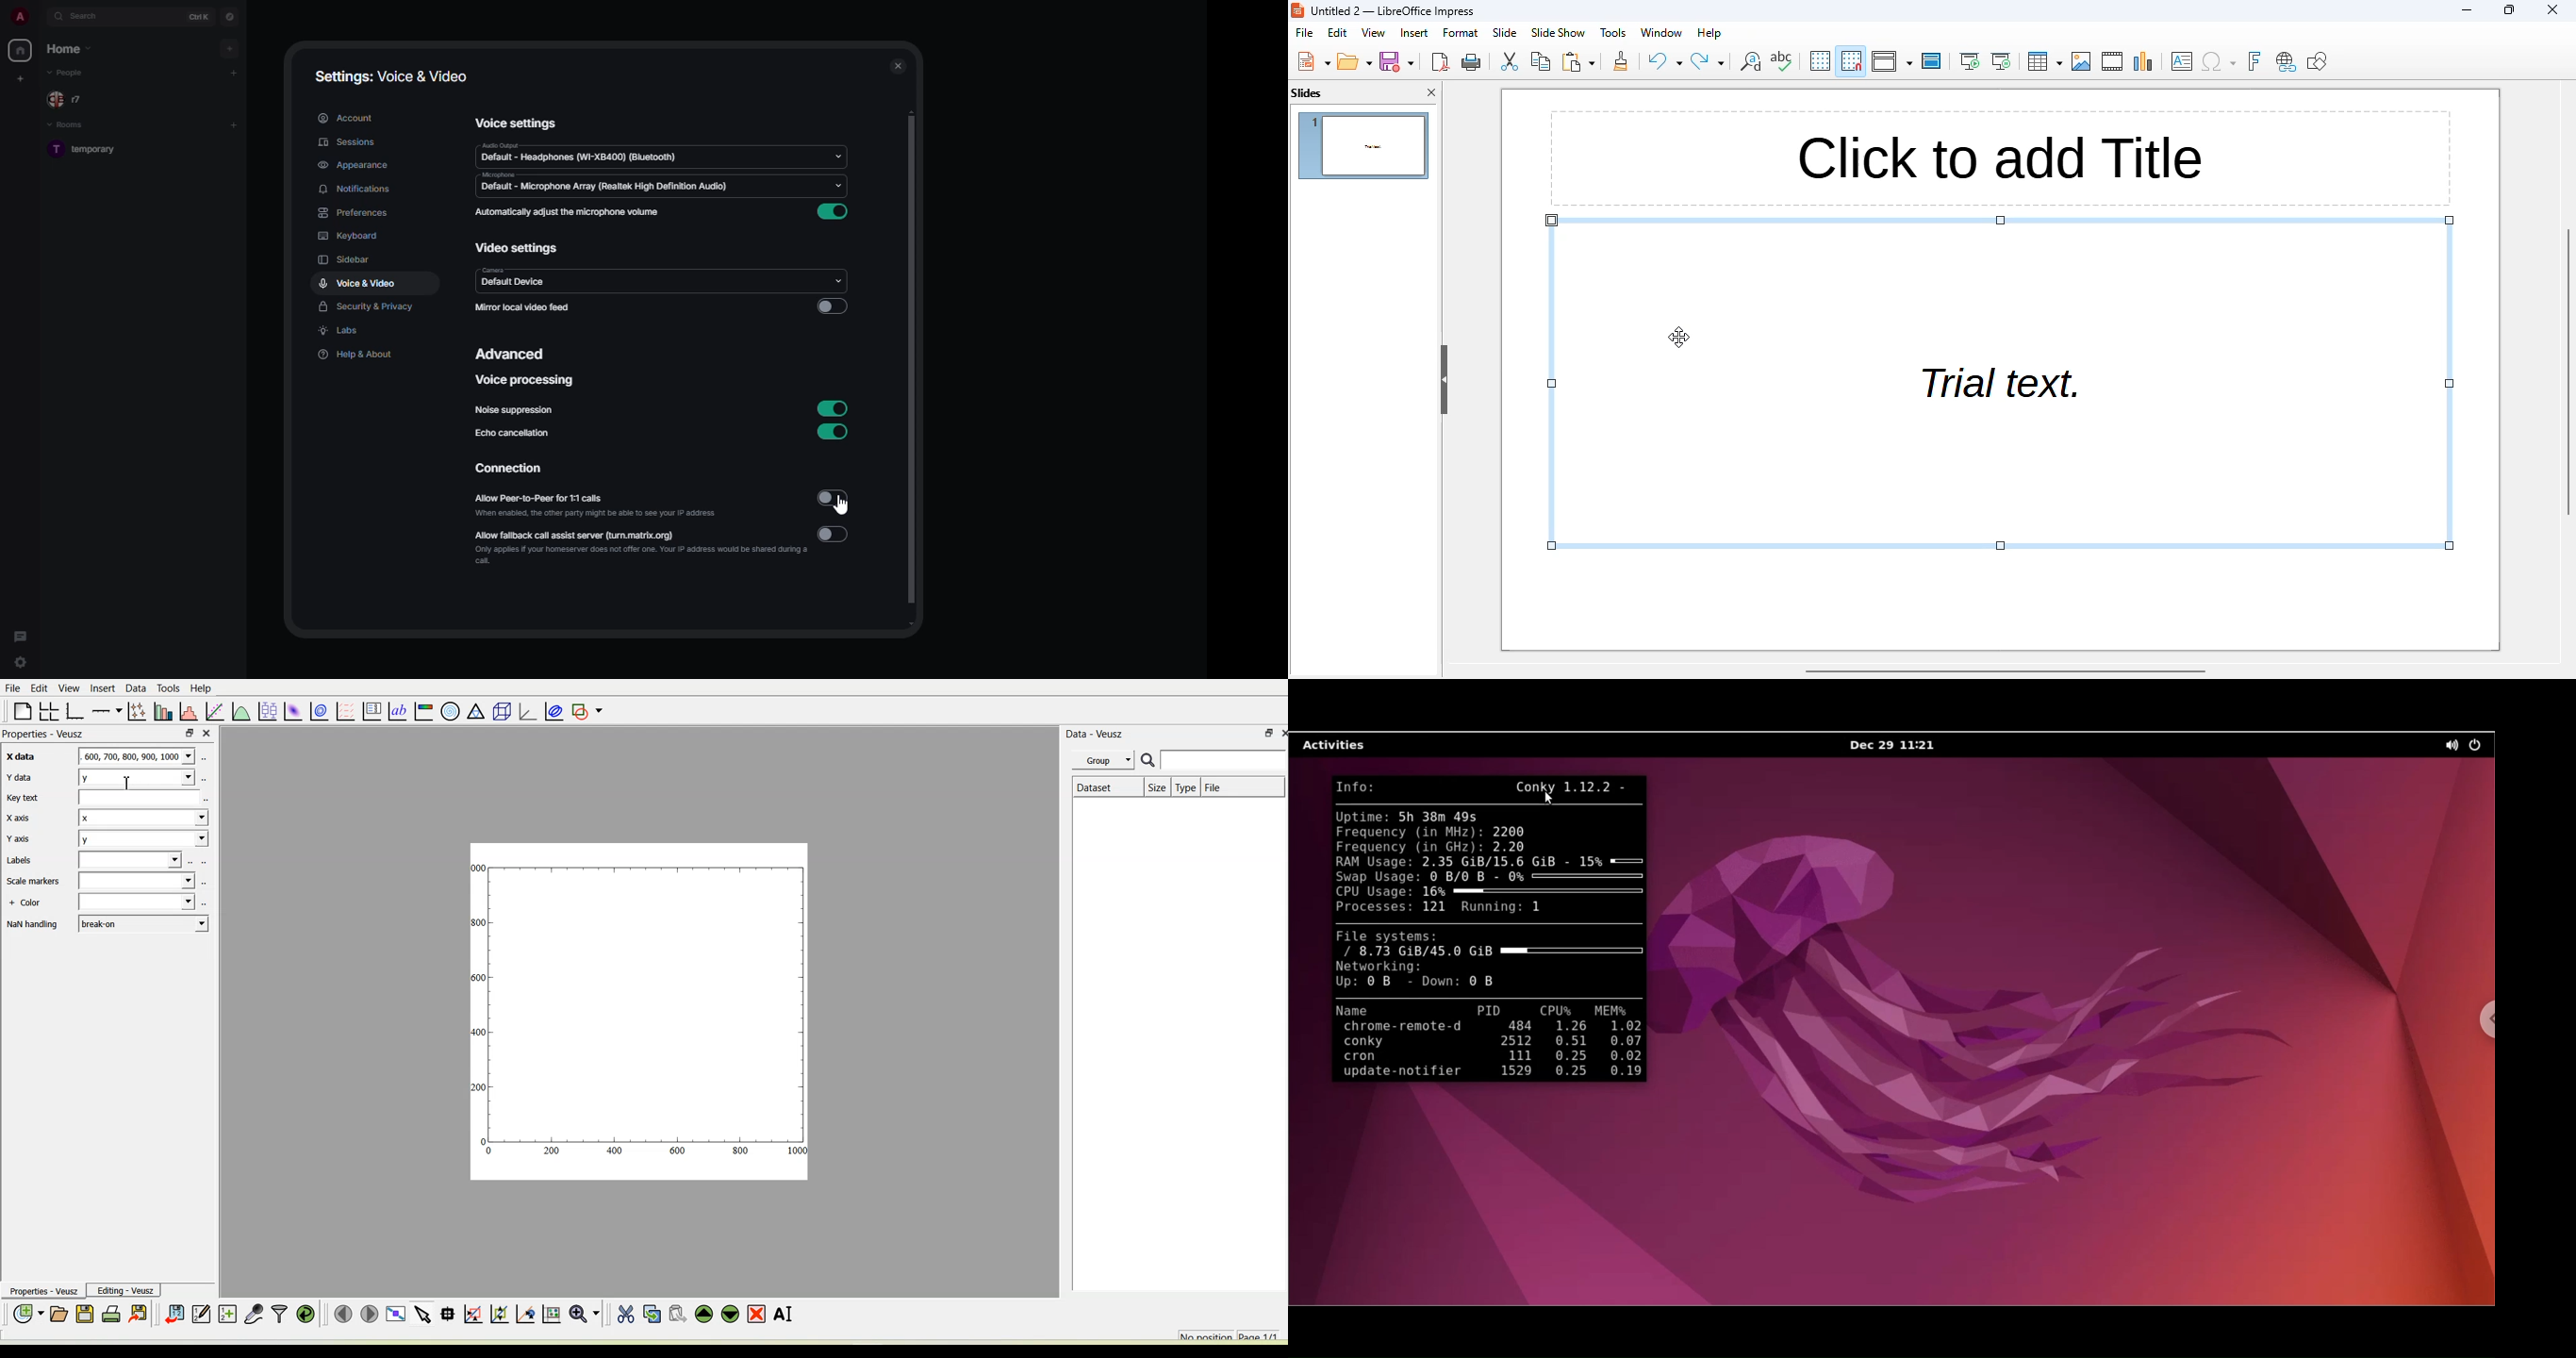 The height and width of the screenshot is (1372, 2576). I want to click on connection, so click(513, 471).